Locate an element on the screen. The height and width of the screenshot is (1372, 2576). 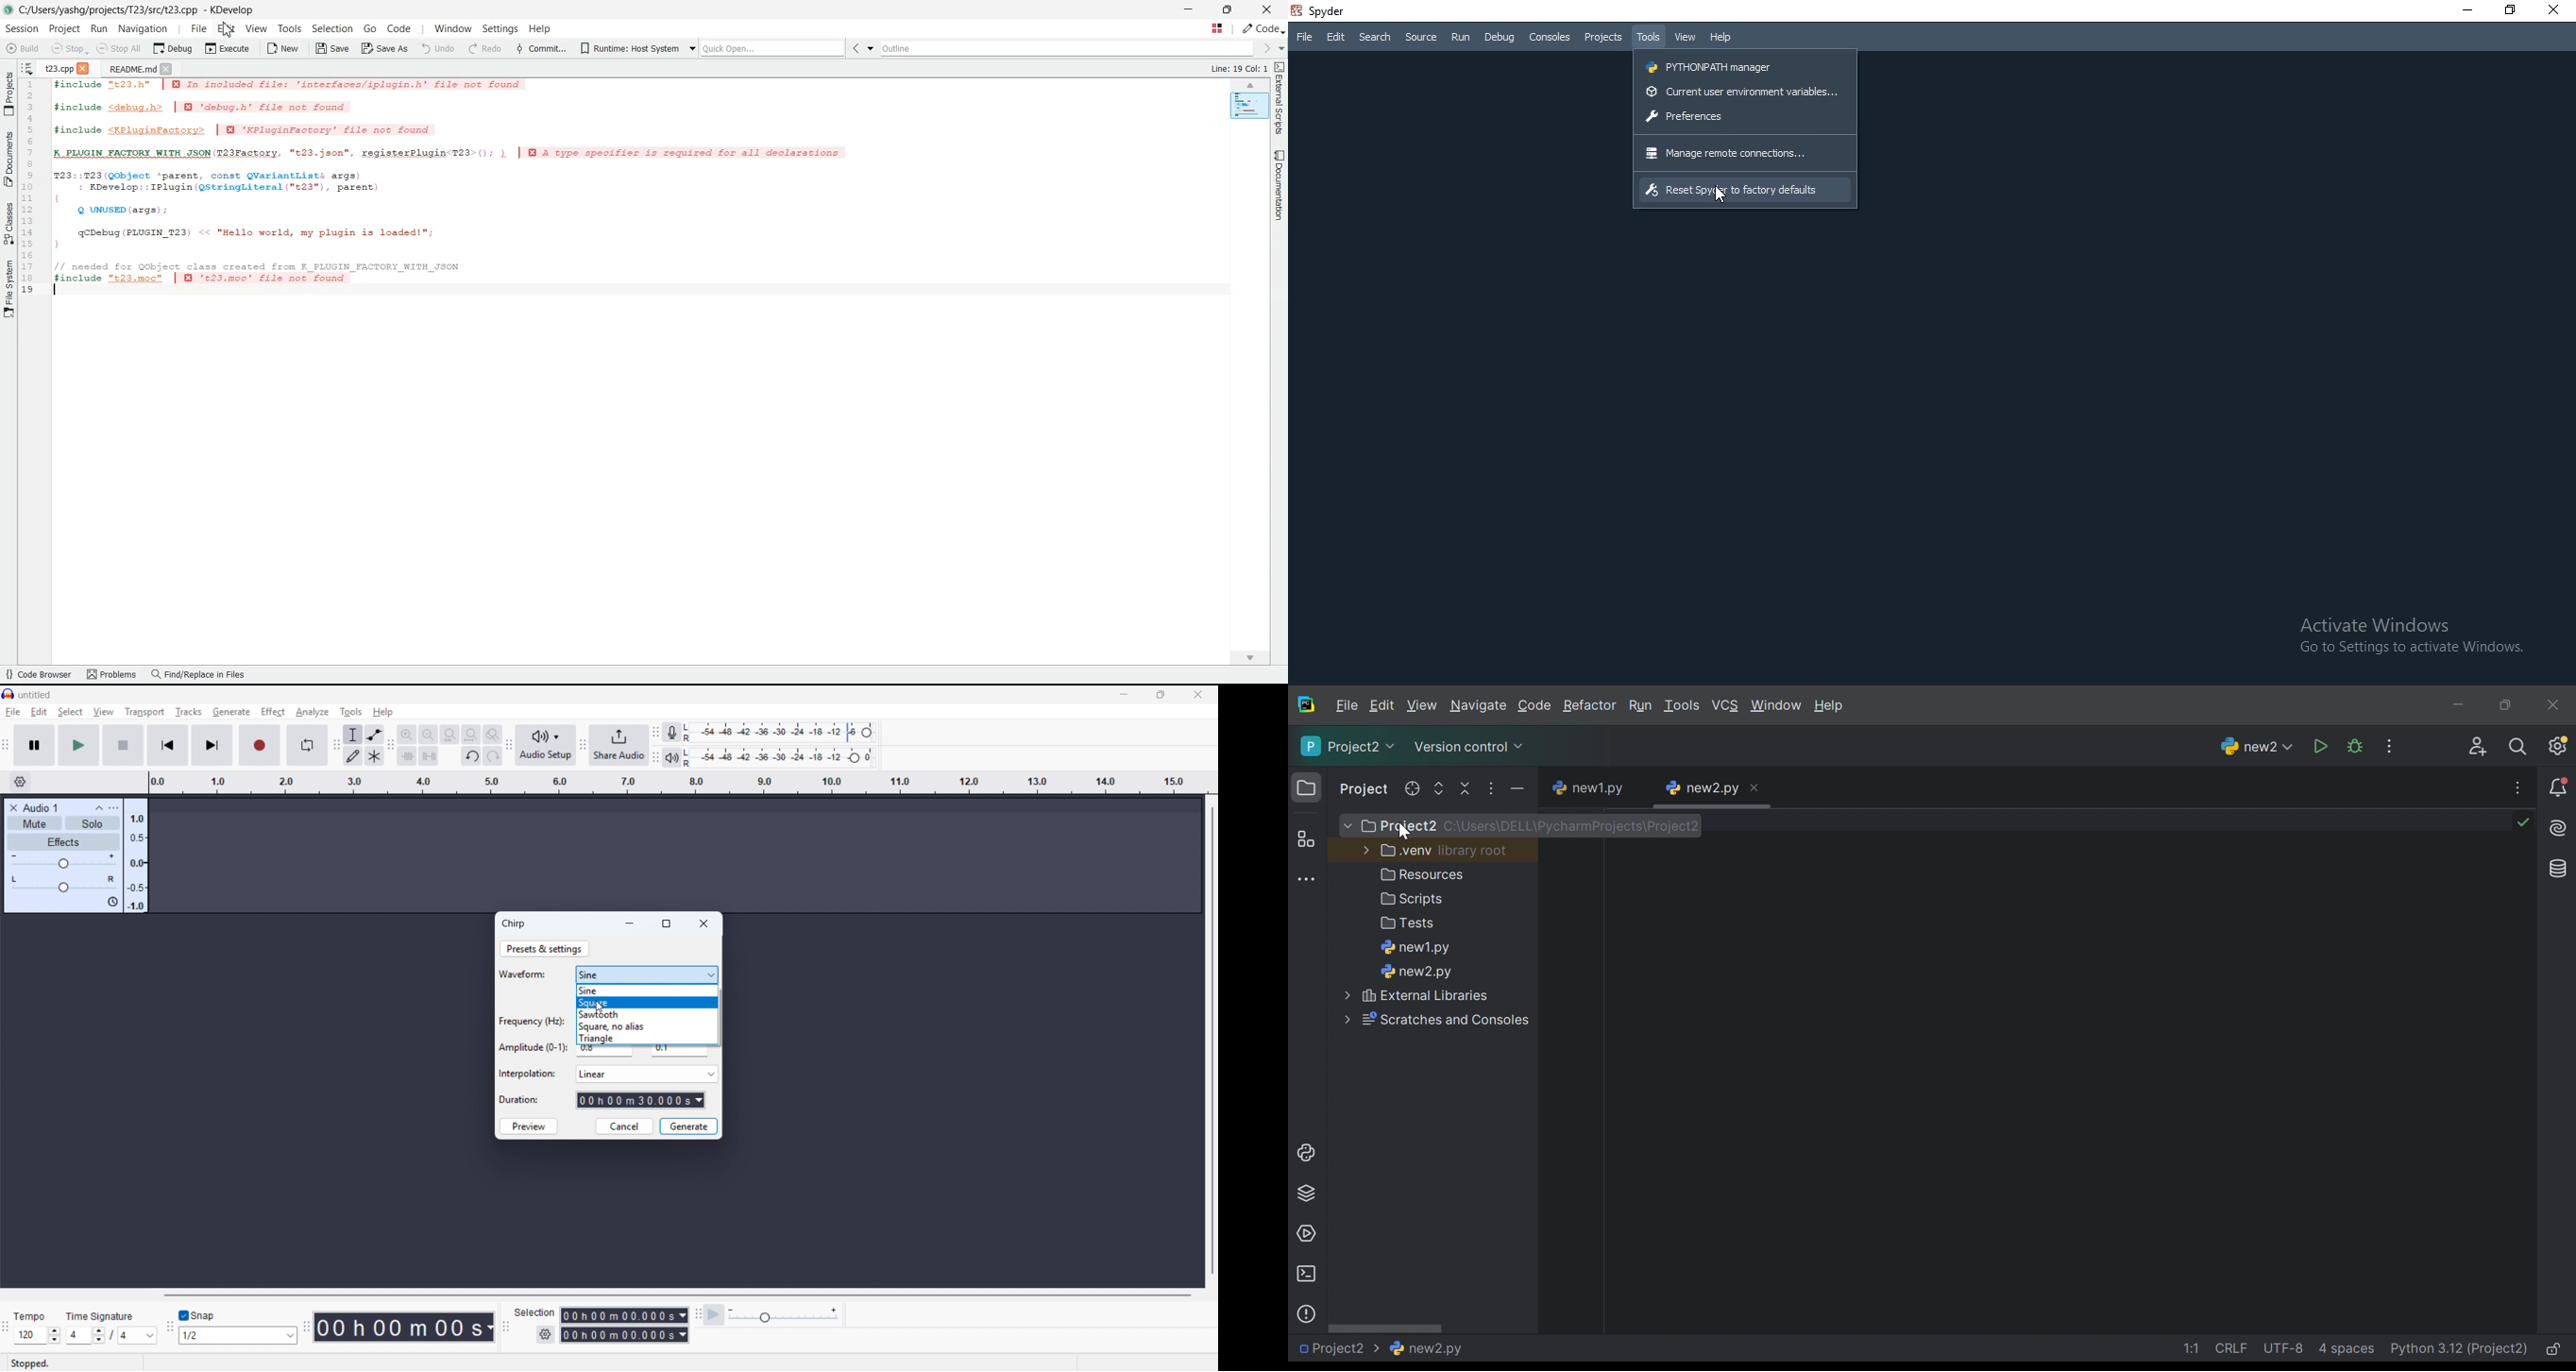
Activate Windows
Go to Settings to activate Windows. is located at coordinates (2413, 633).